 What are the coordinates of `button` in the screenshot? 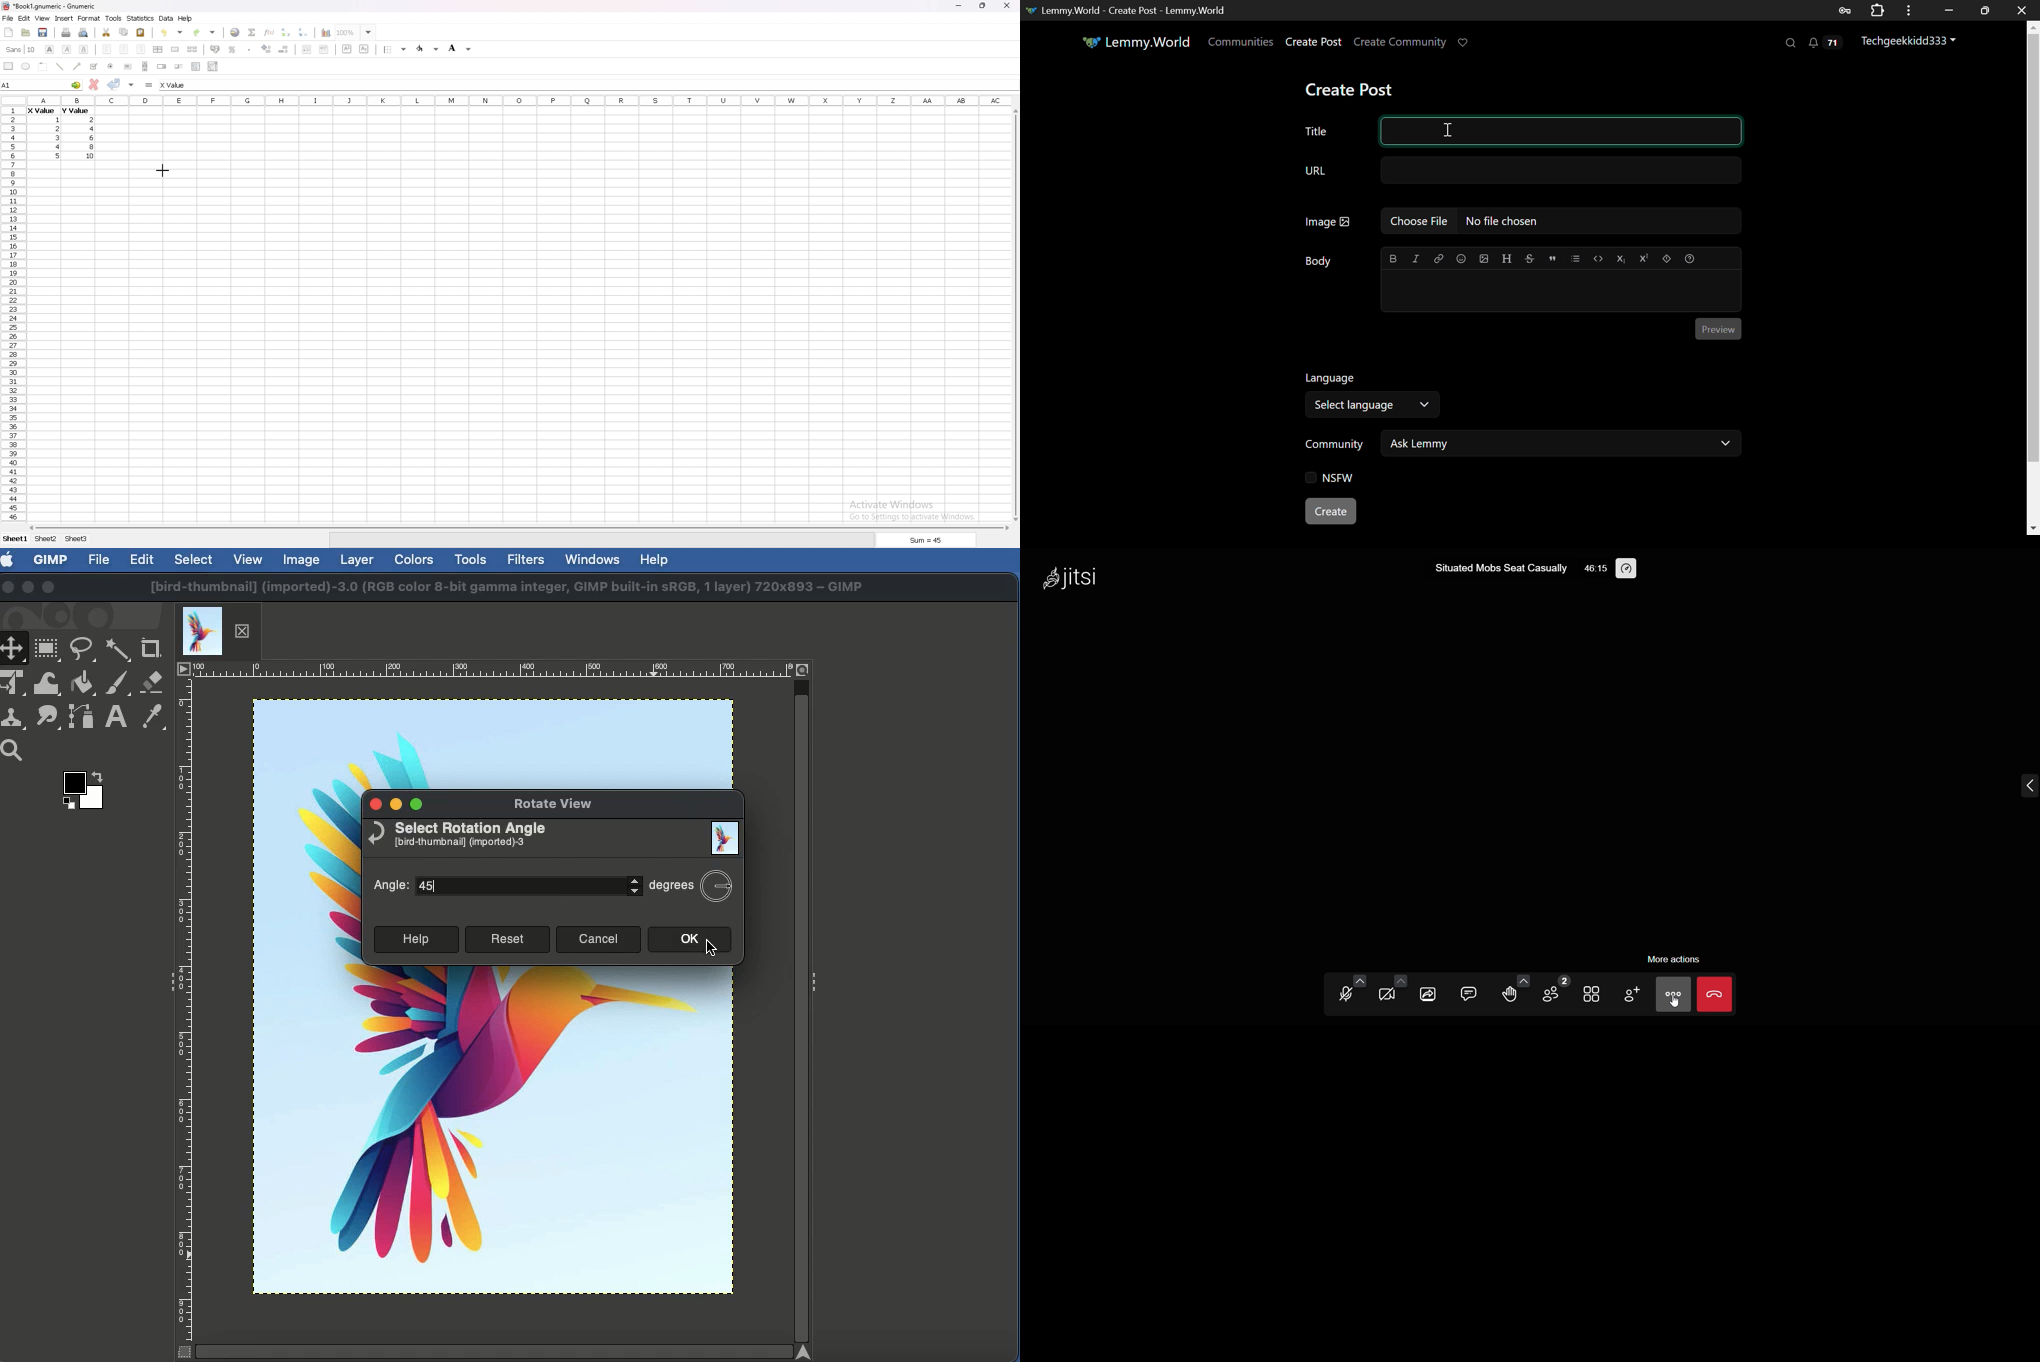 It's located at (128, 66).